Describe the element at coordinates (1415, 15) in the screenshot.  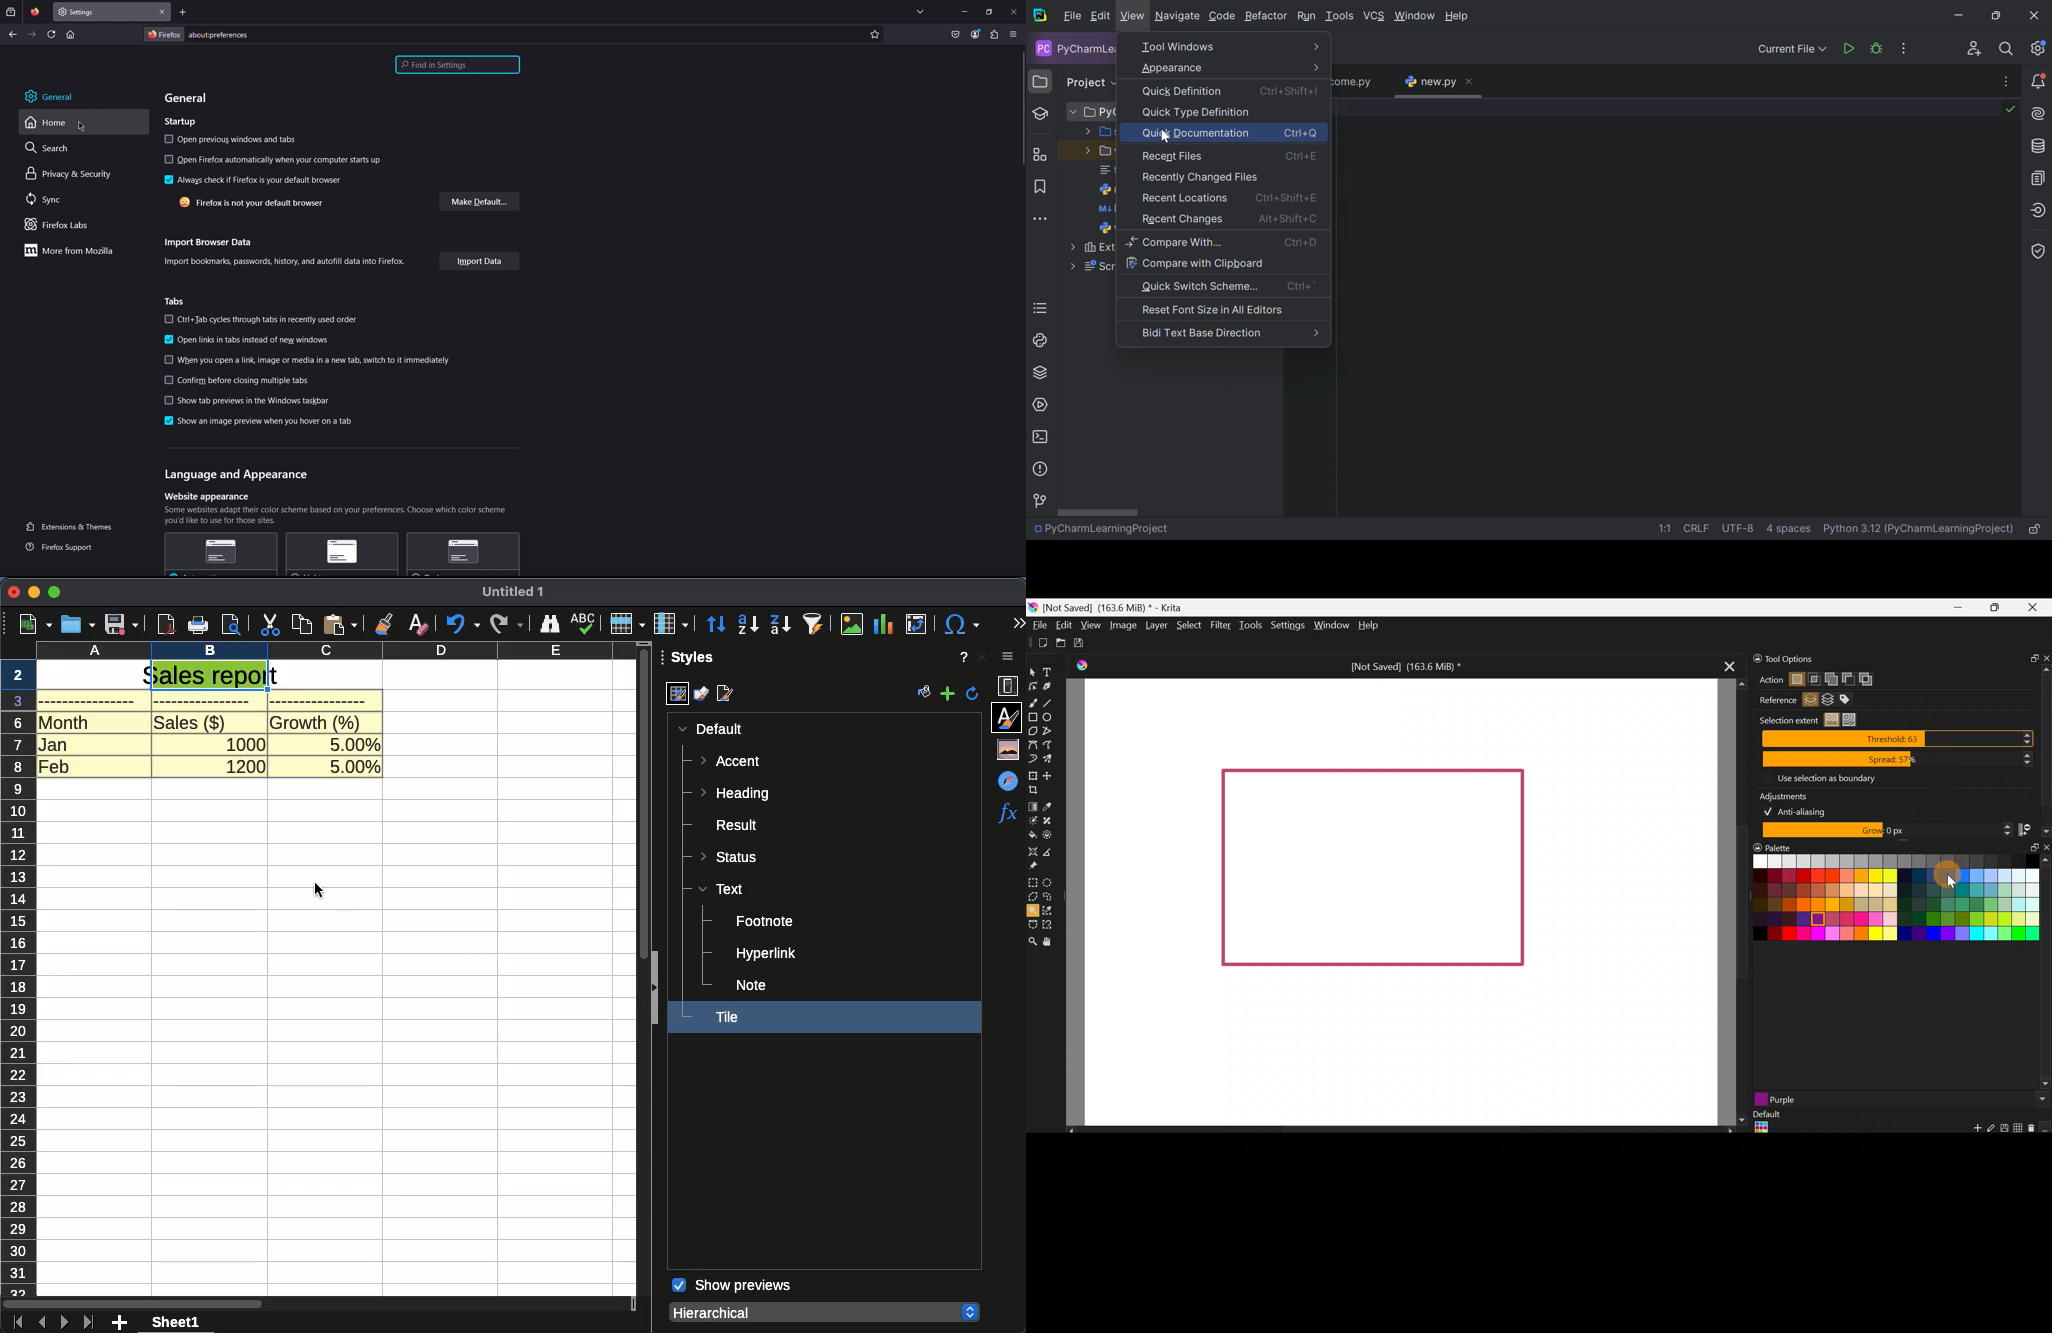
I see `Window` at that location.